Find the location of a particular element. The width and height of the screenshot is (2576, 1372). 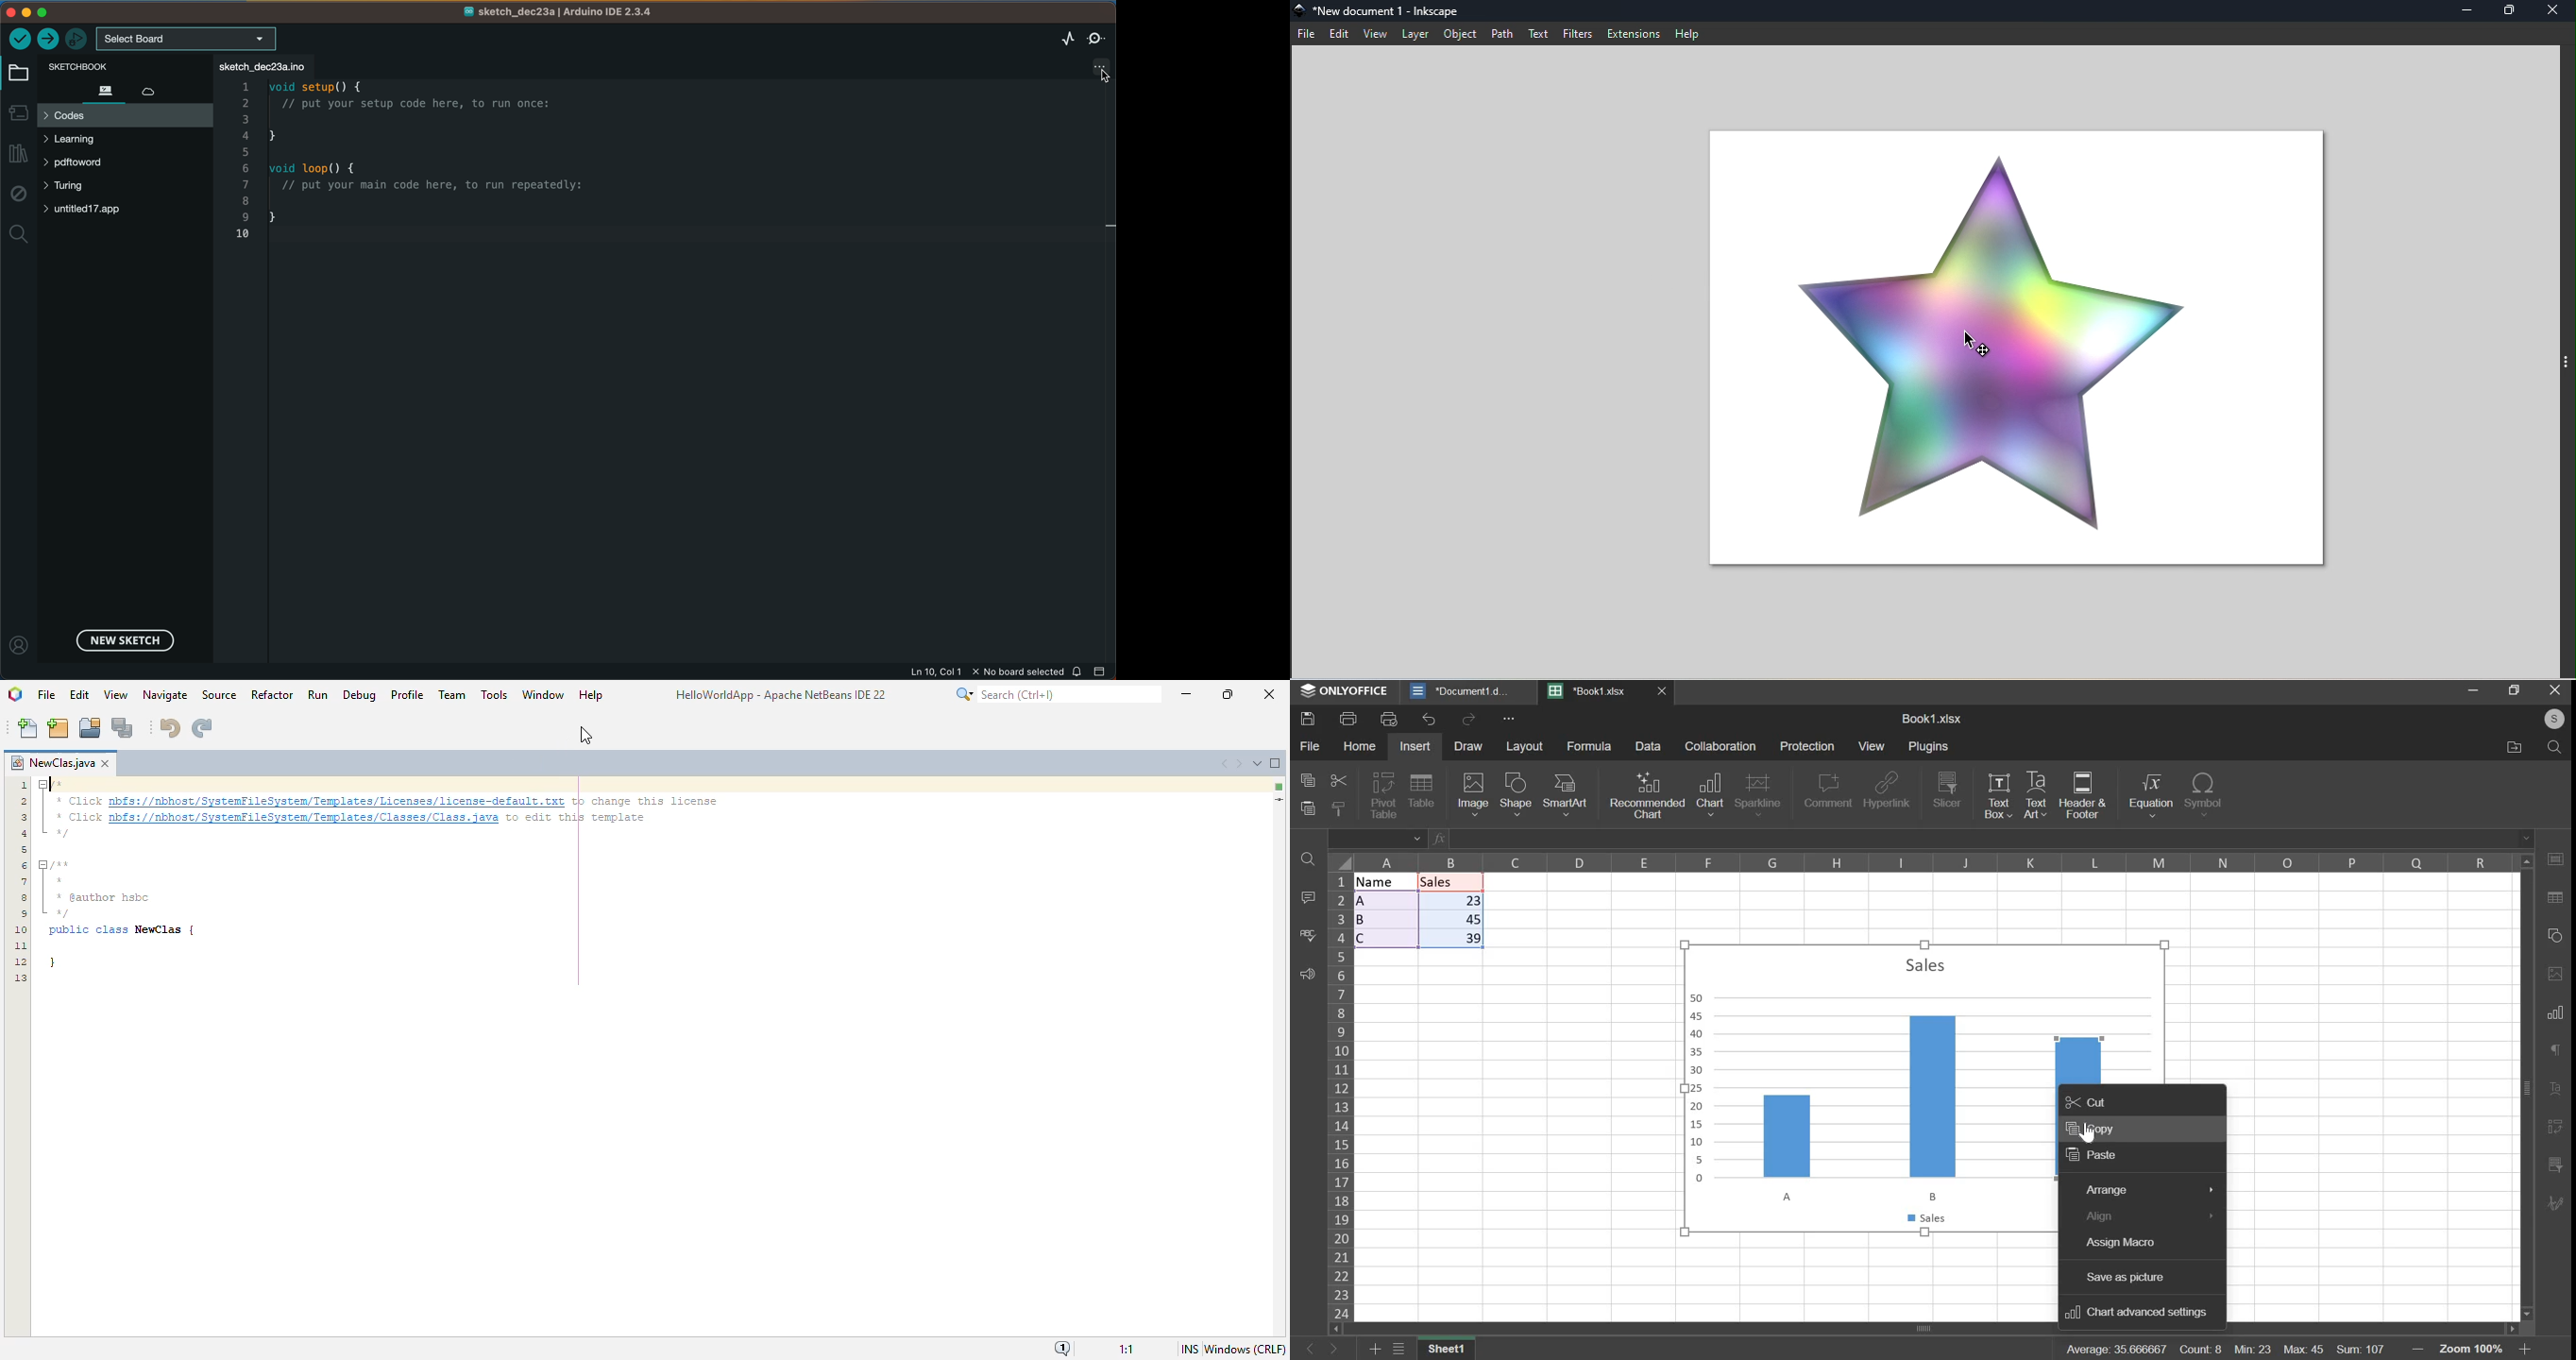

save as picture is located at coordinates (2123, 1275).